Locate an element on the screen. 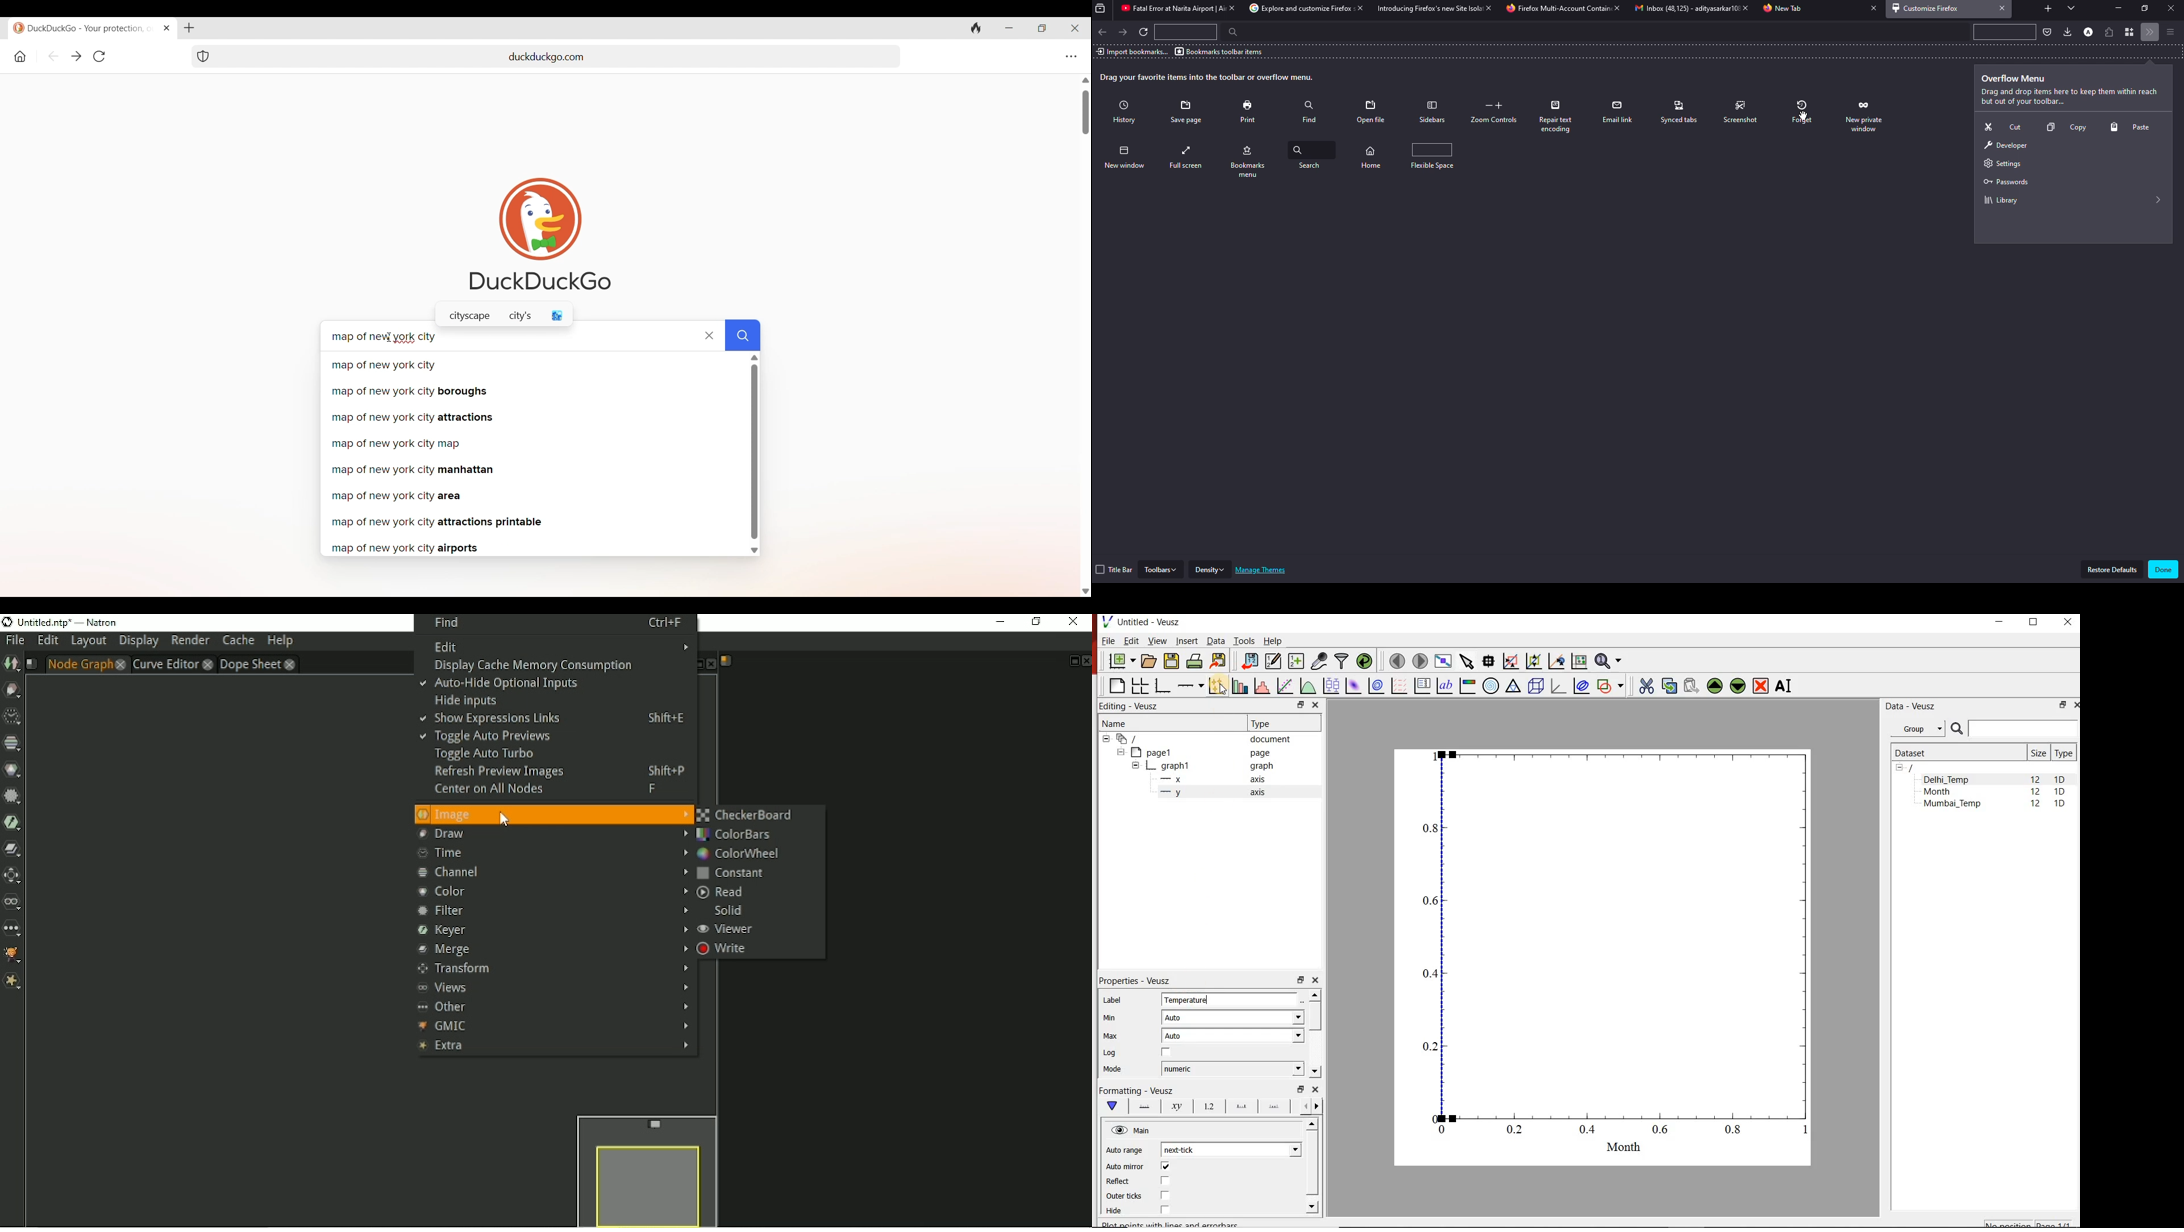 This screenshot has width=2184, height=1232. add is located at coordinates (2047, 7).